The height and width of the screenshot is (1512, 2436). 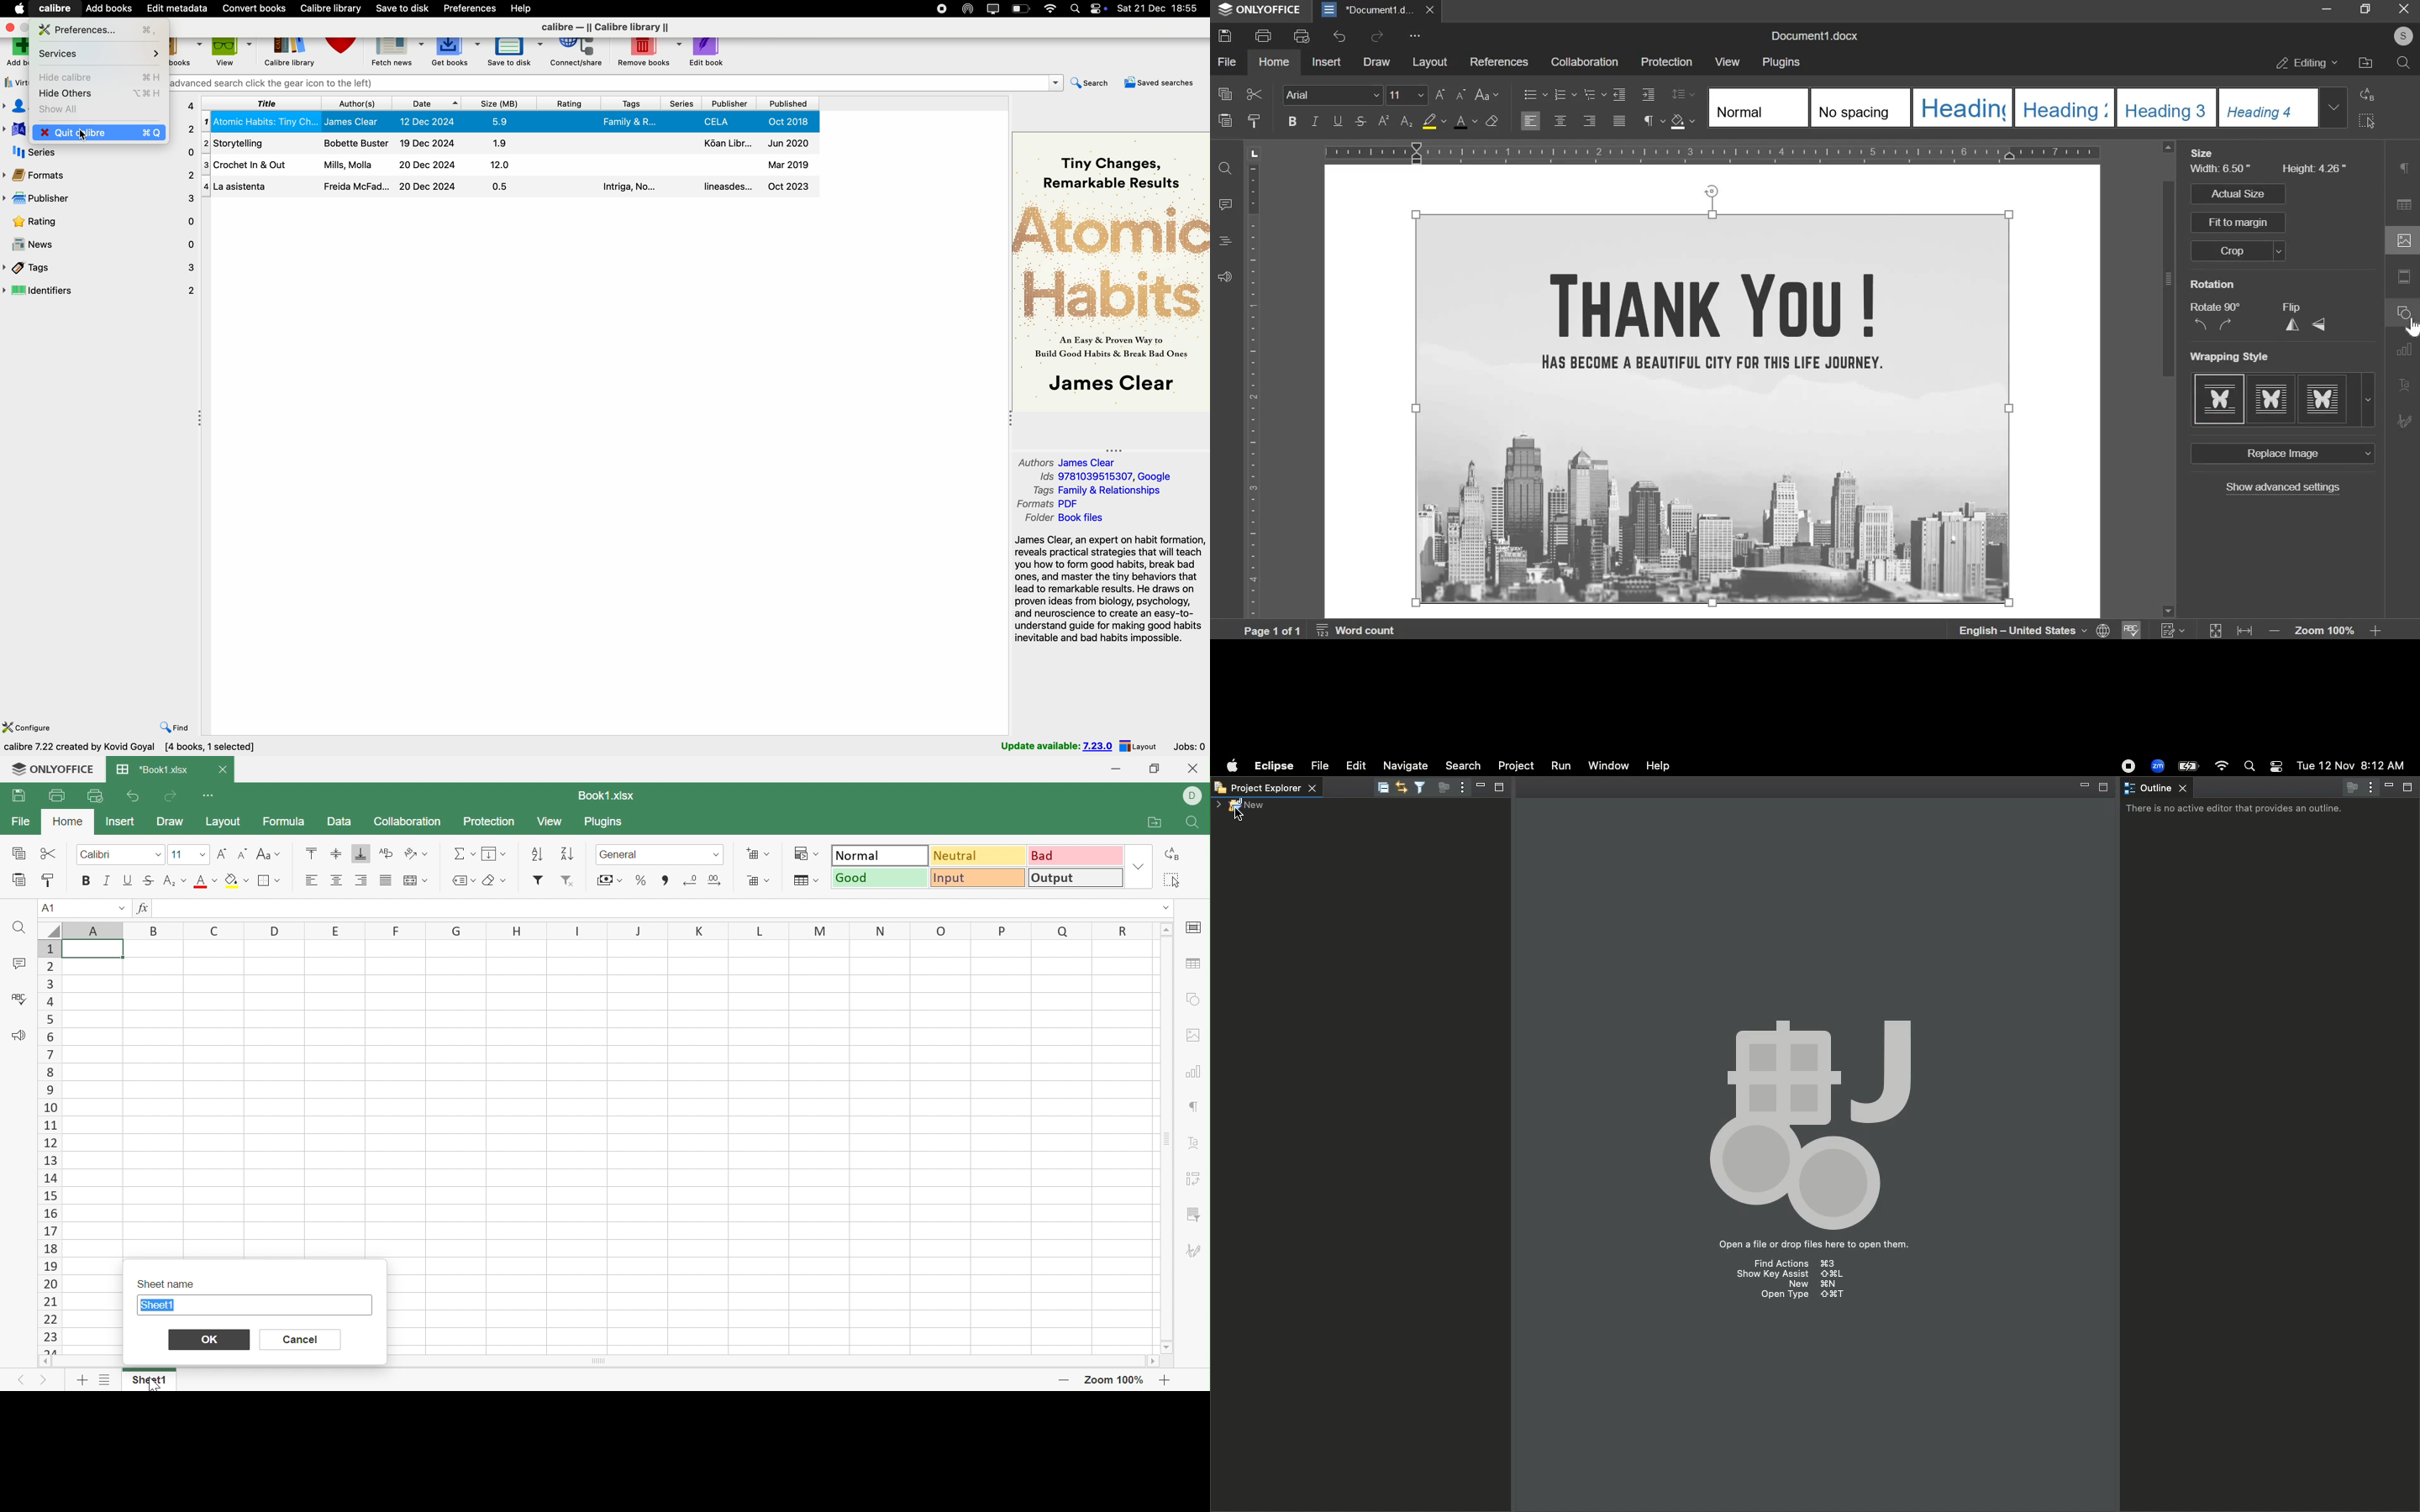 I want to click on Calibre, so click(x=56, y=8).